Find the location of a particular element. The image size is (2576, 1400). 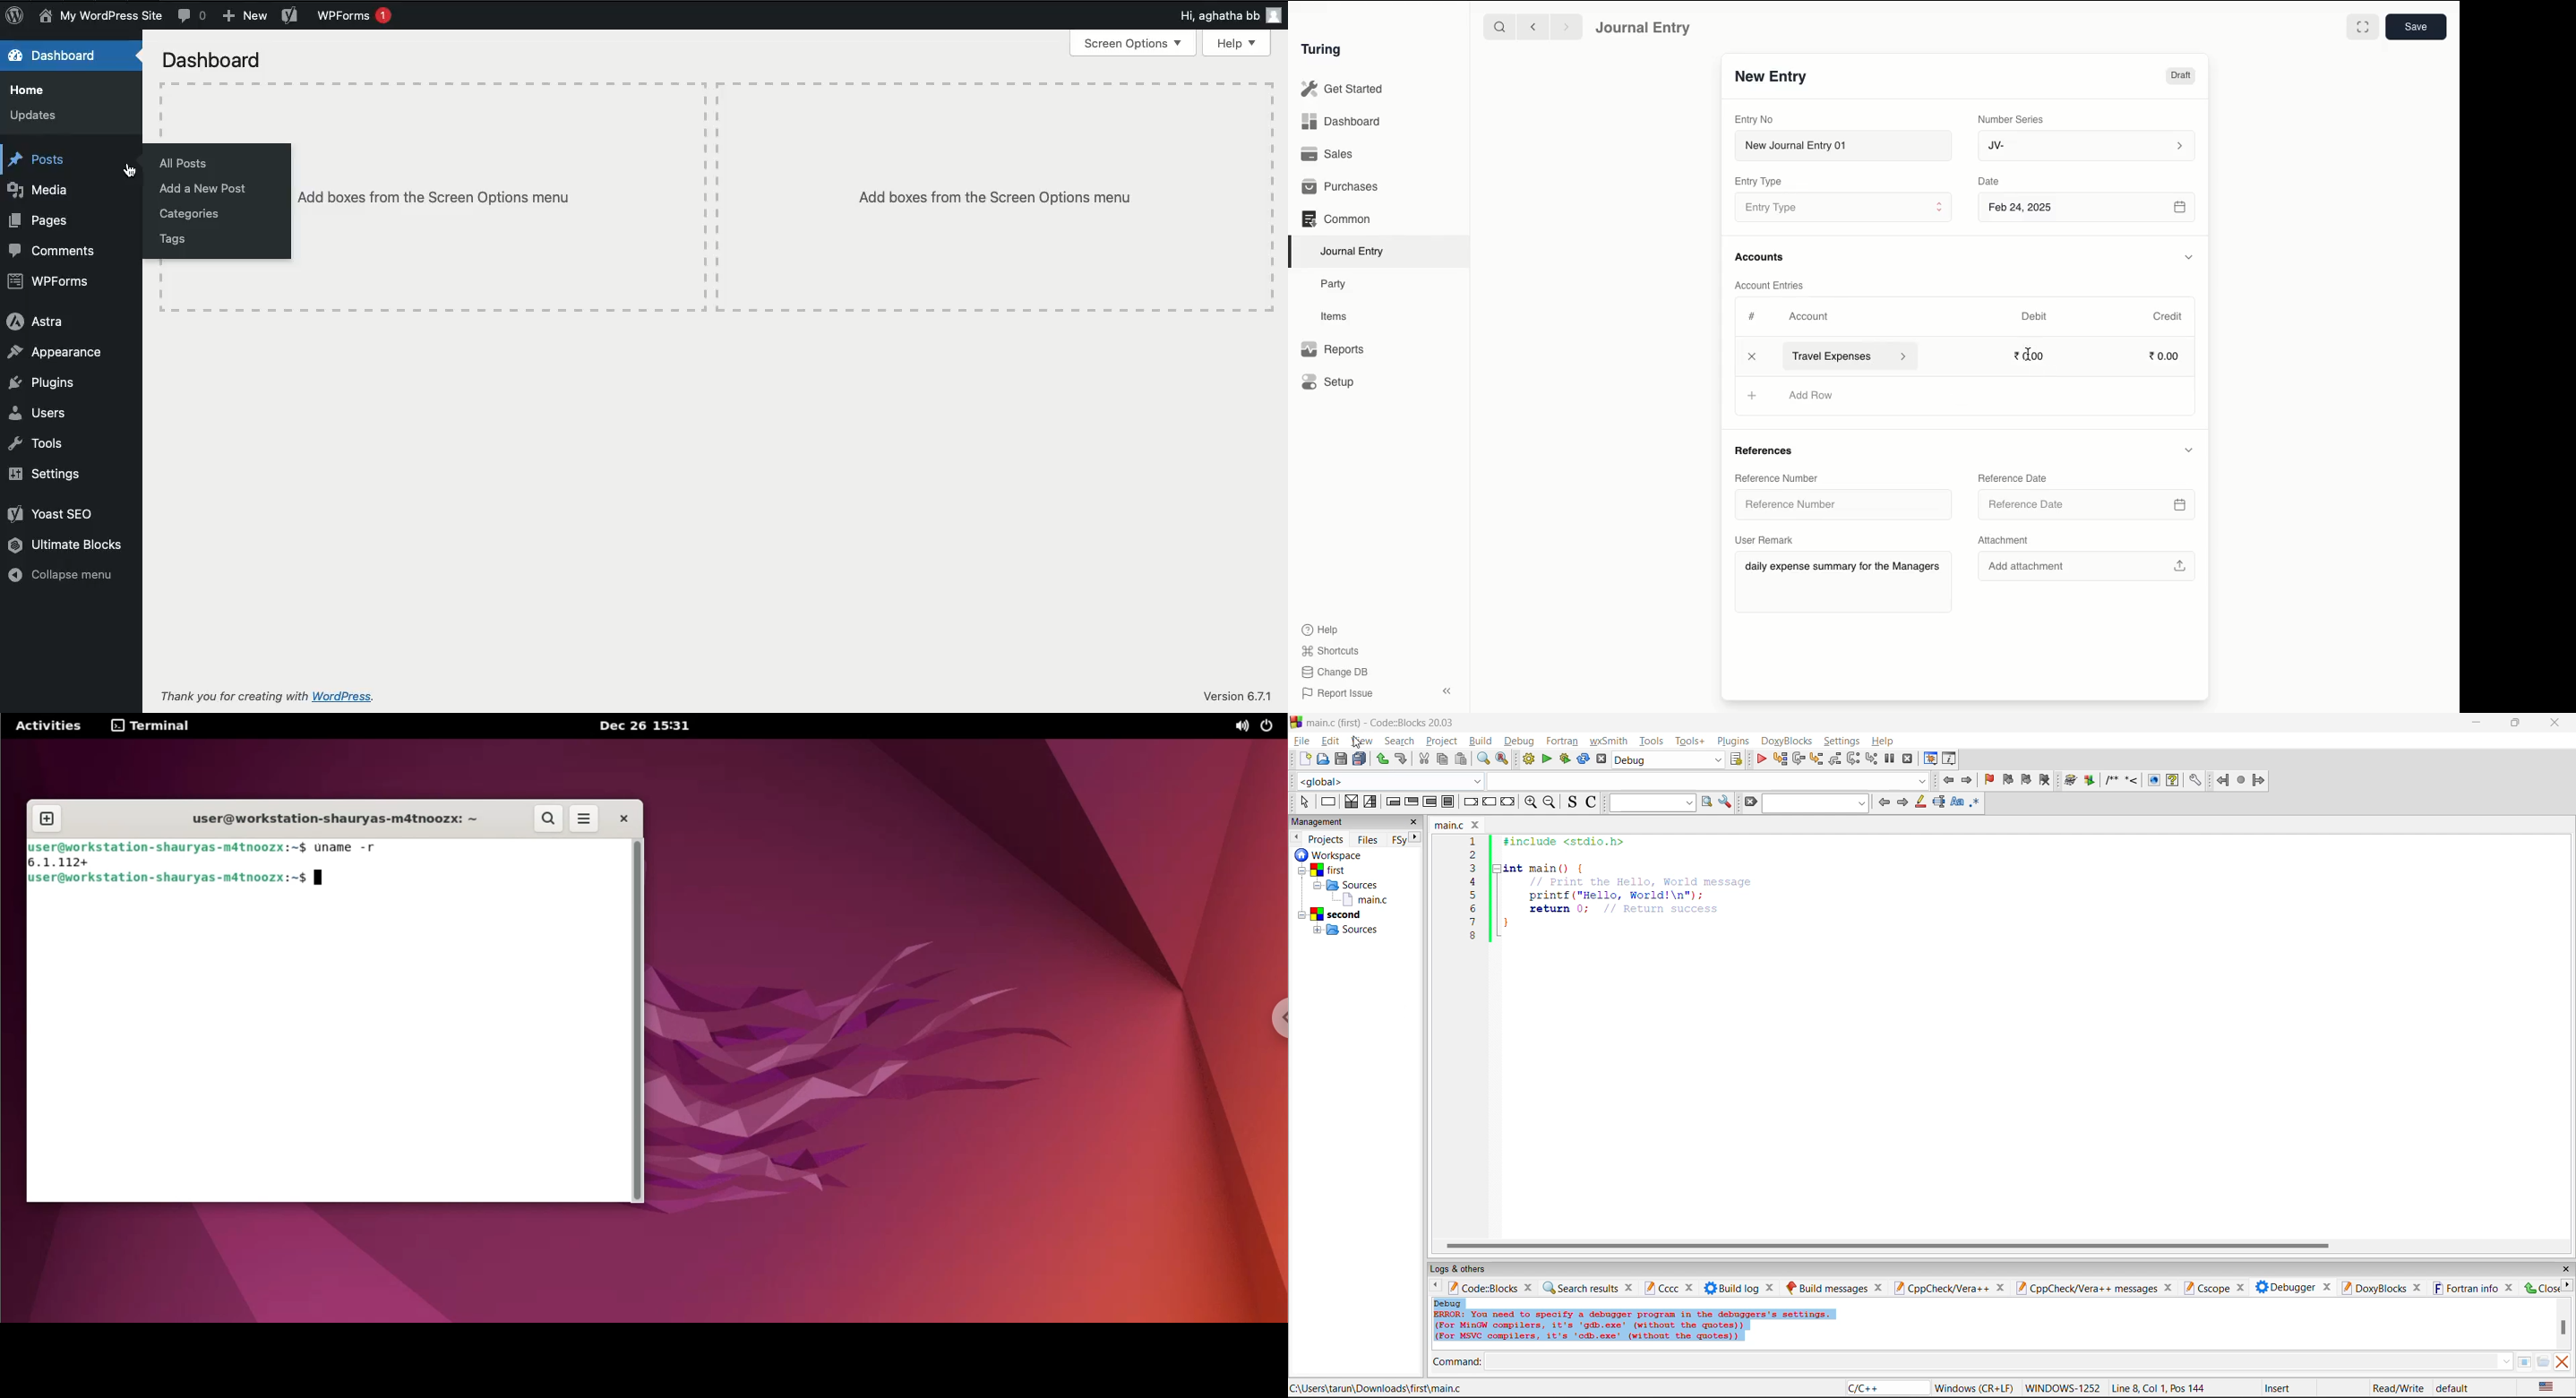

Entry No is located at coordinates (1754, 120).